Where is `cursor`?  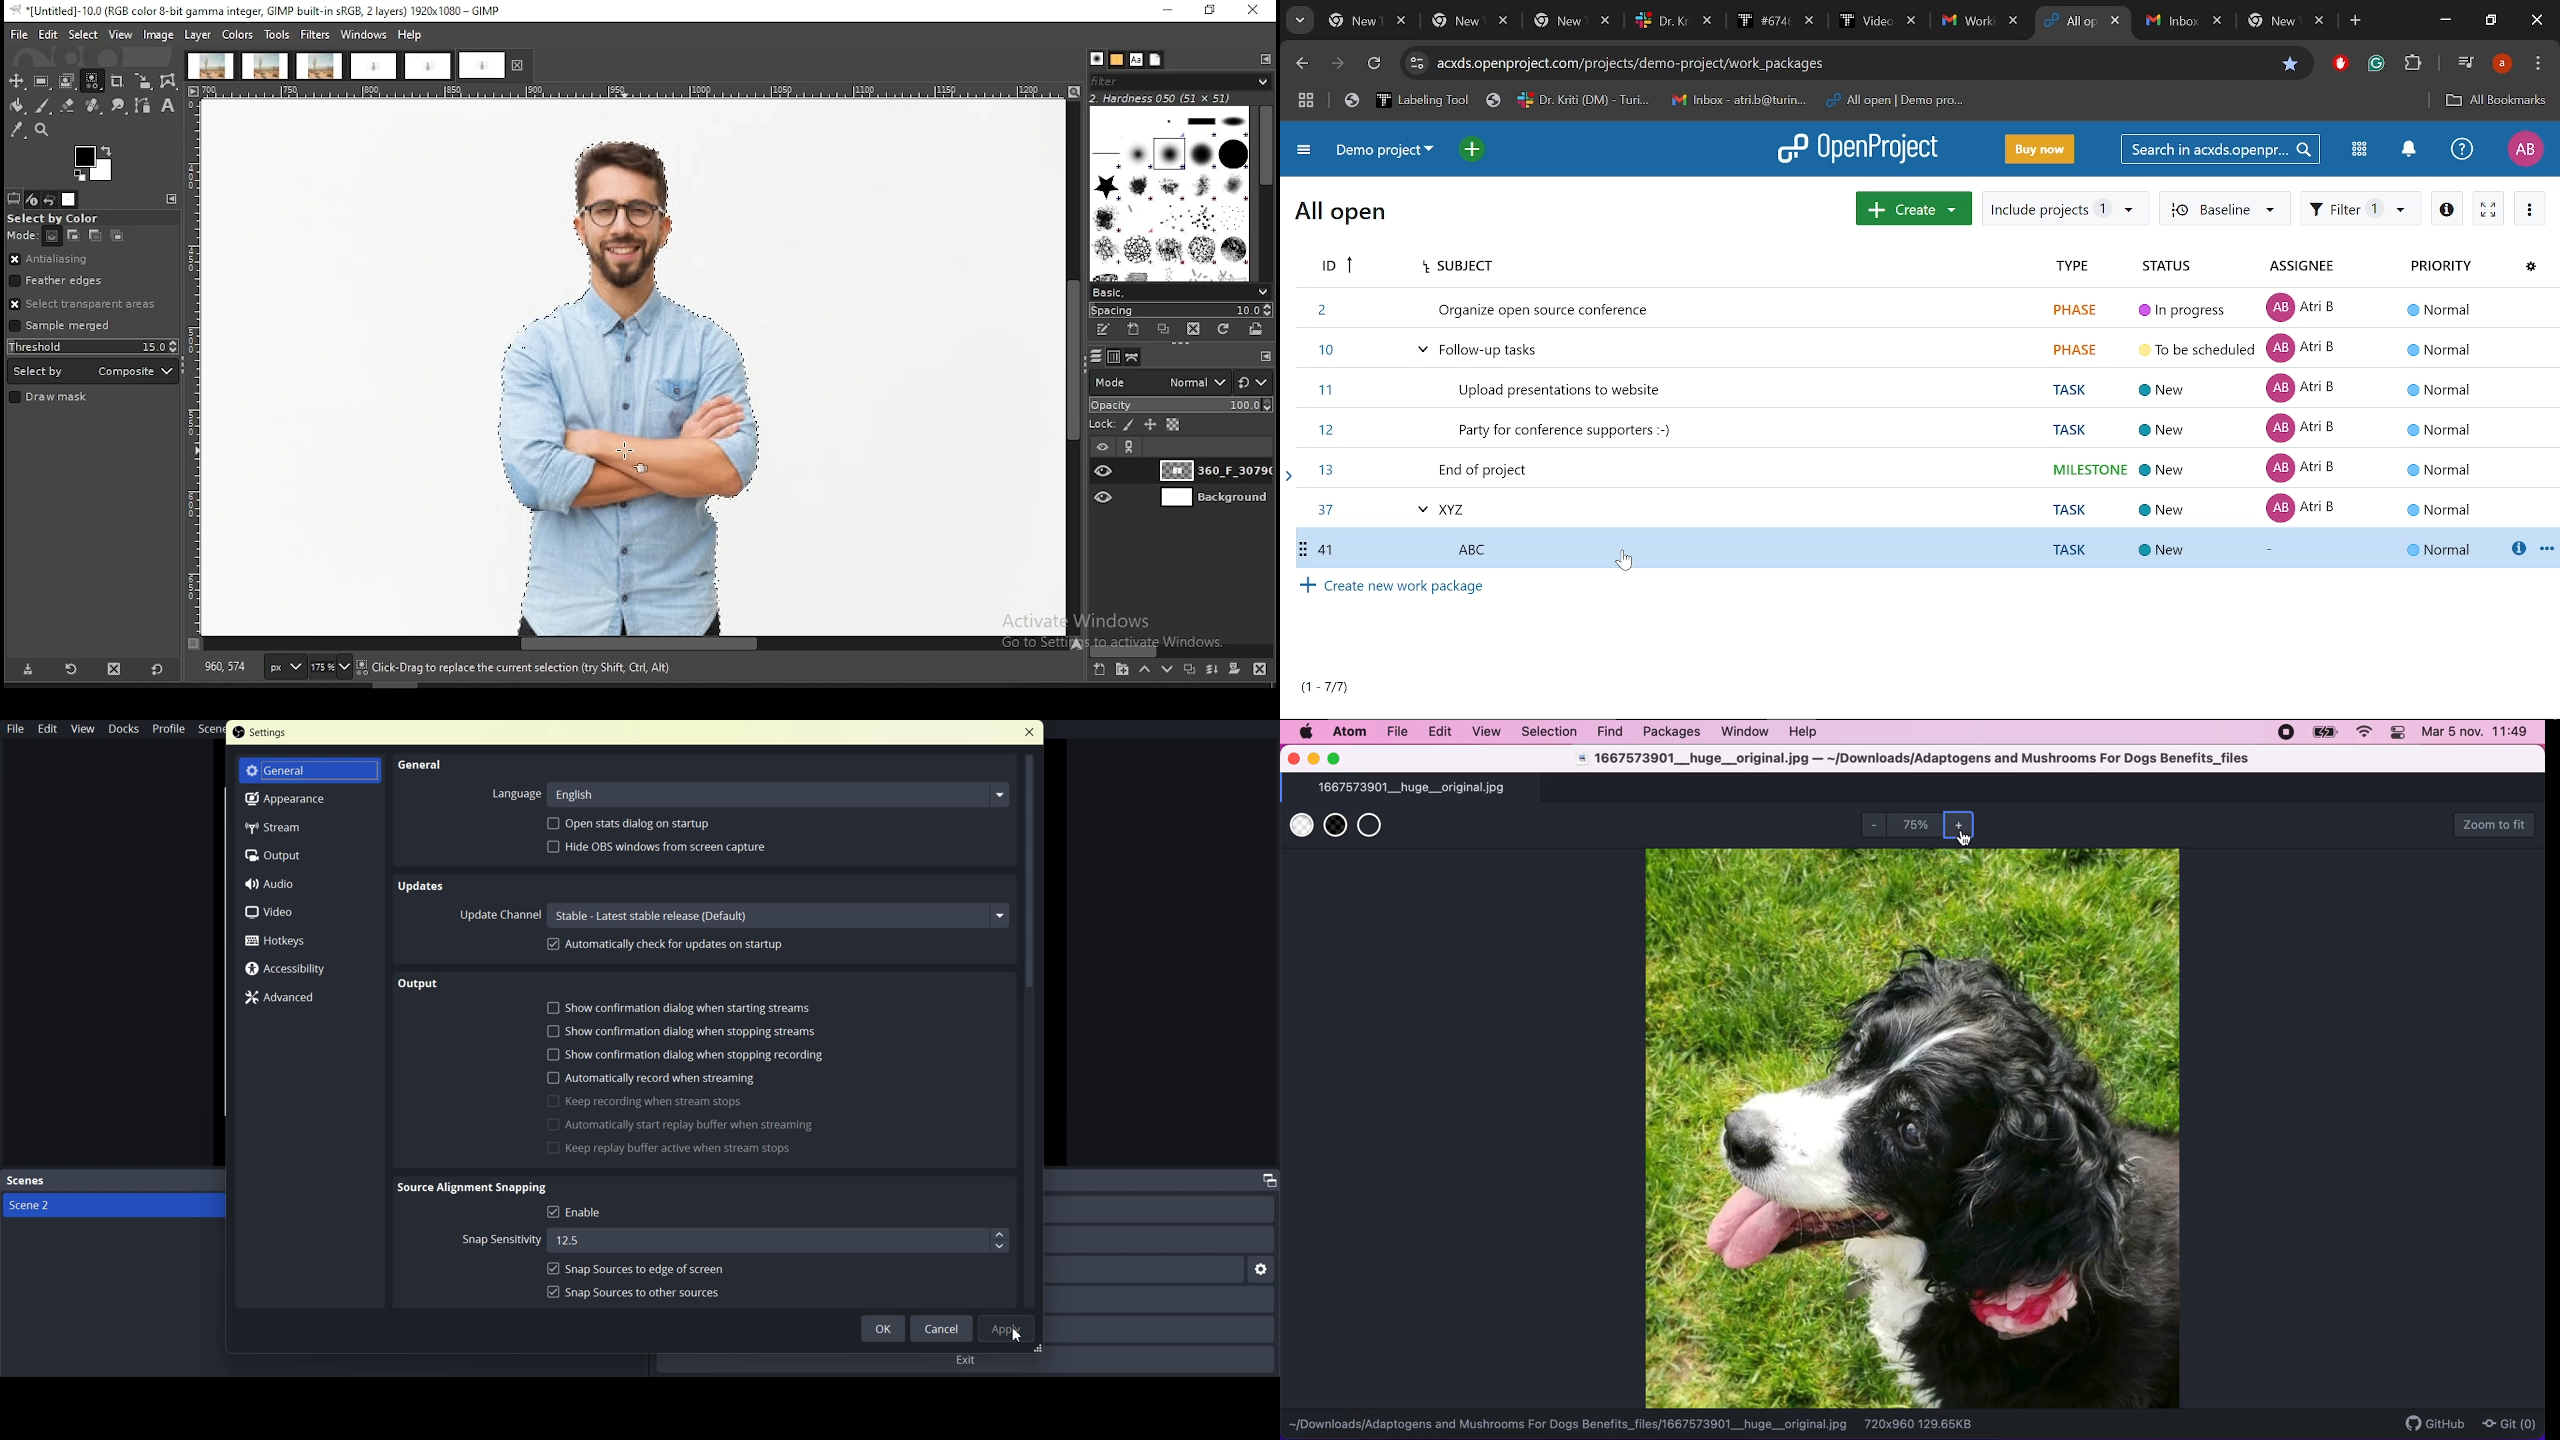 cursor is located at coordinates (1628, 565).